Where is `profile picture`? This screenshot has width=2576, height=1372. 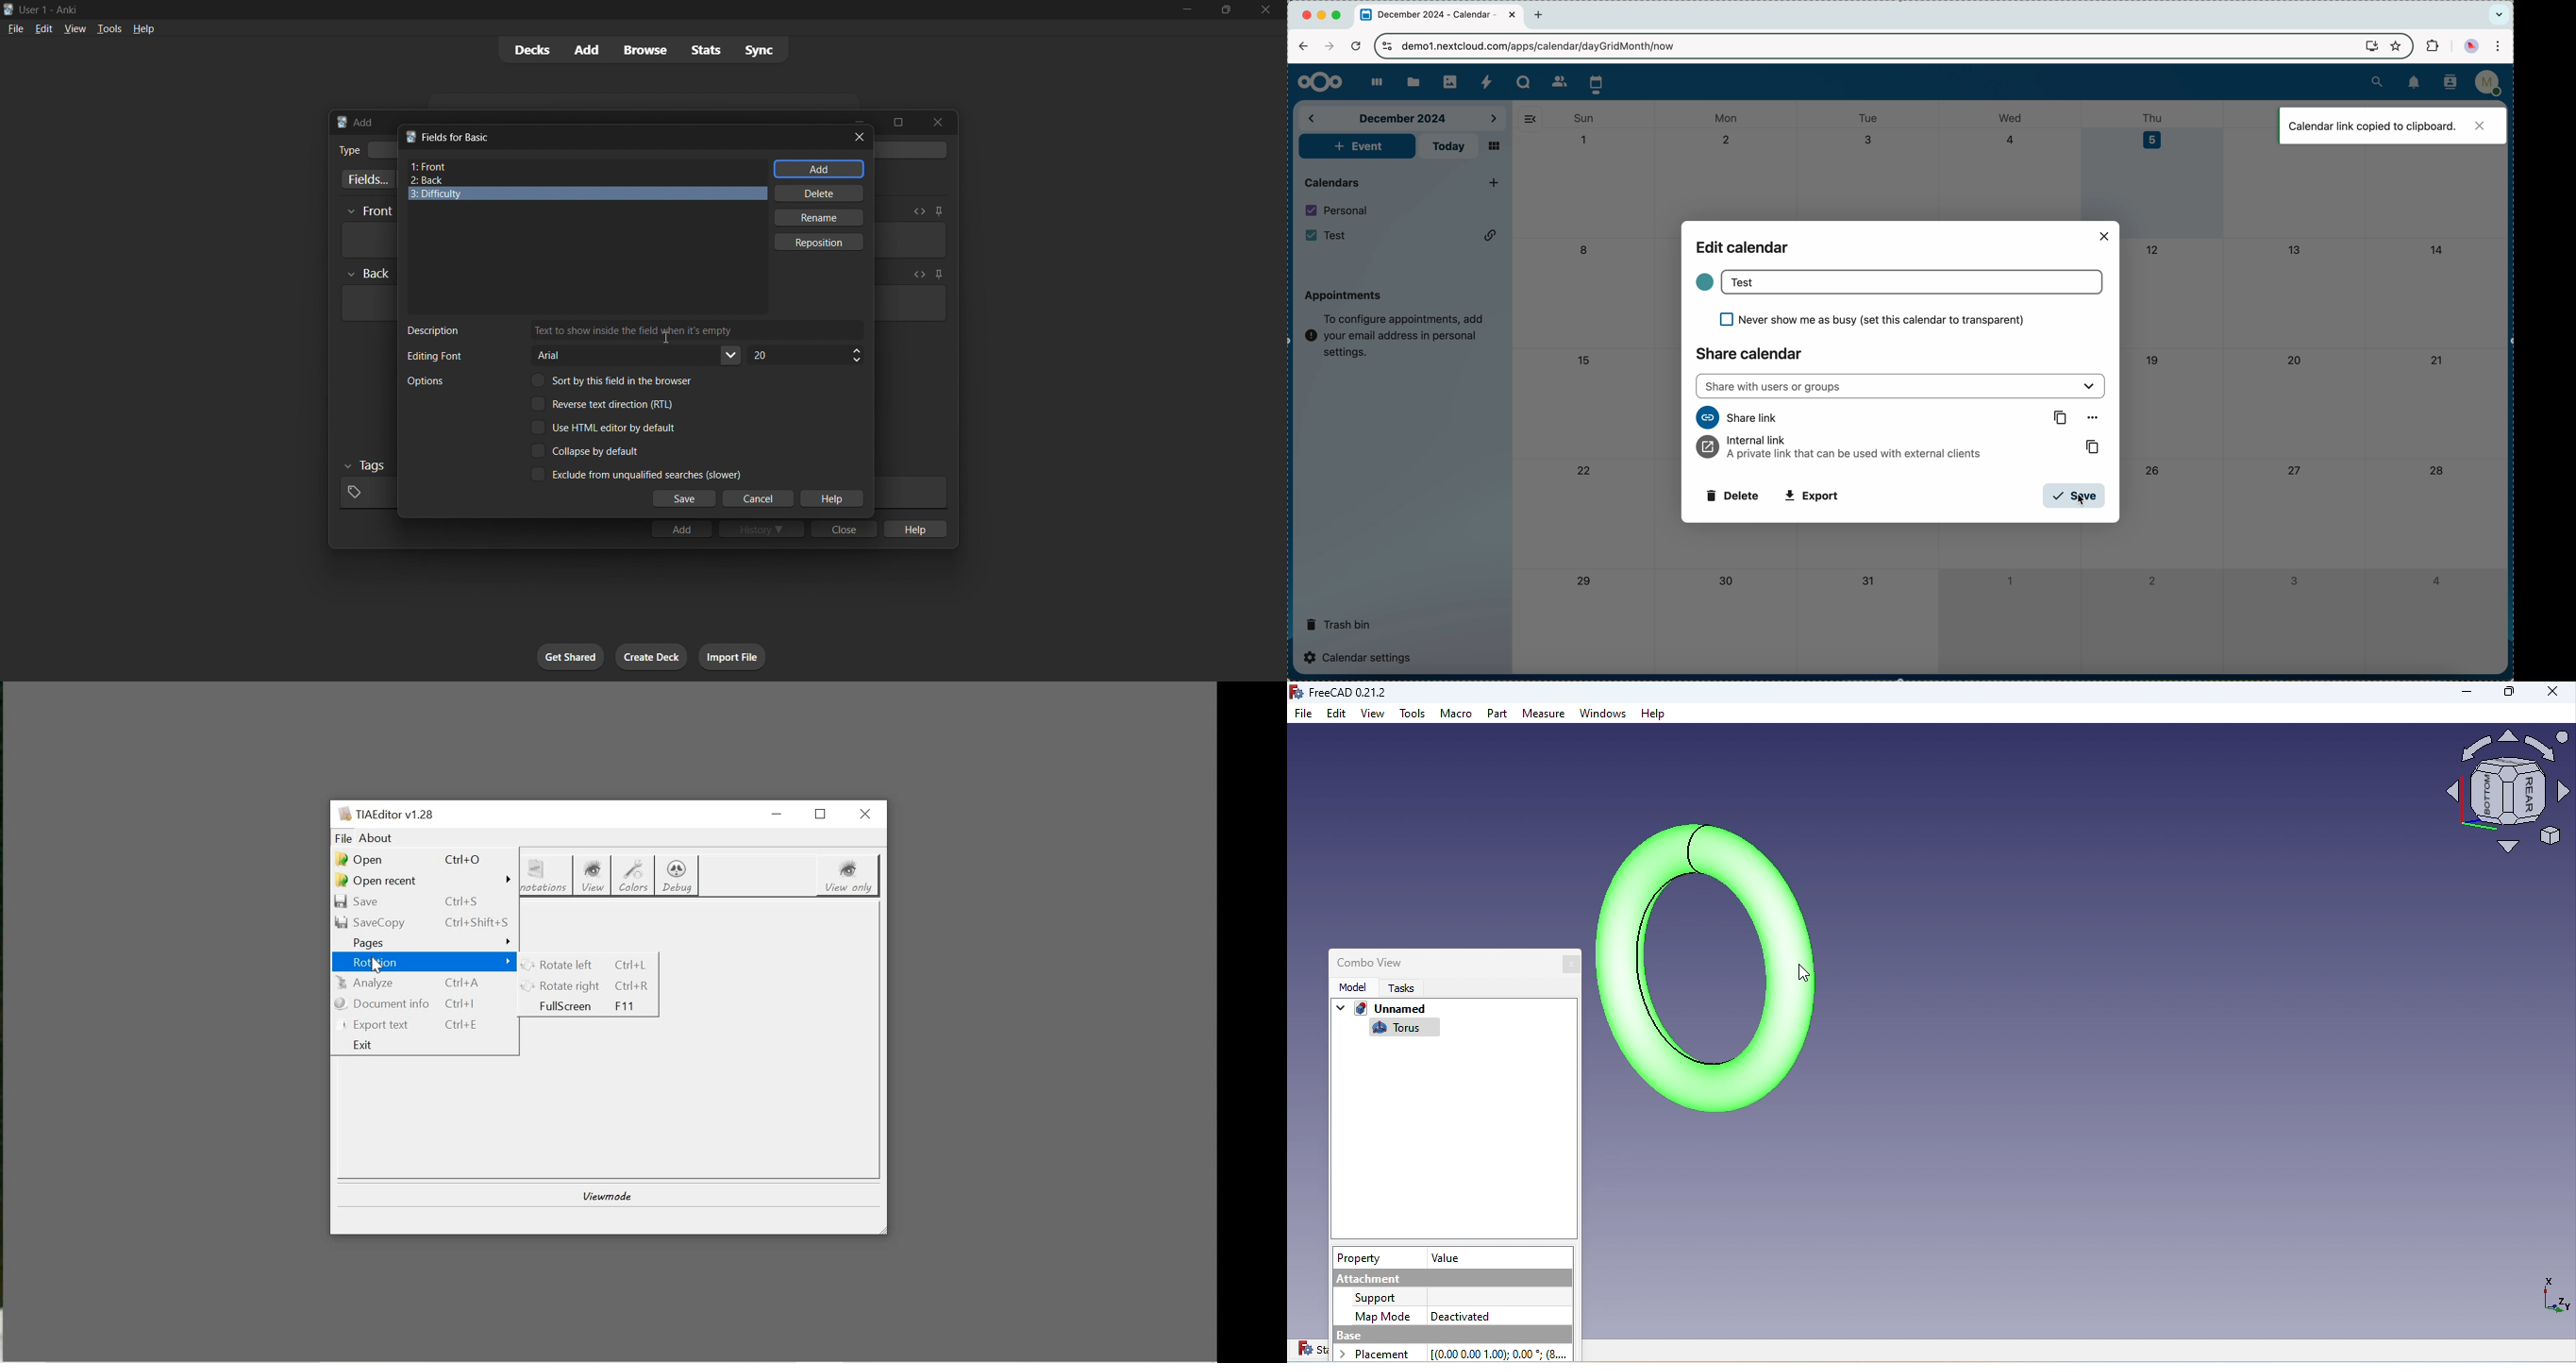 profile picture is located at coordinates (2471, 46).